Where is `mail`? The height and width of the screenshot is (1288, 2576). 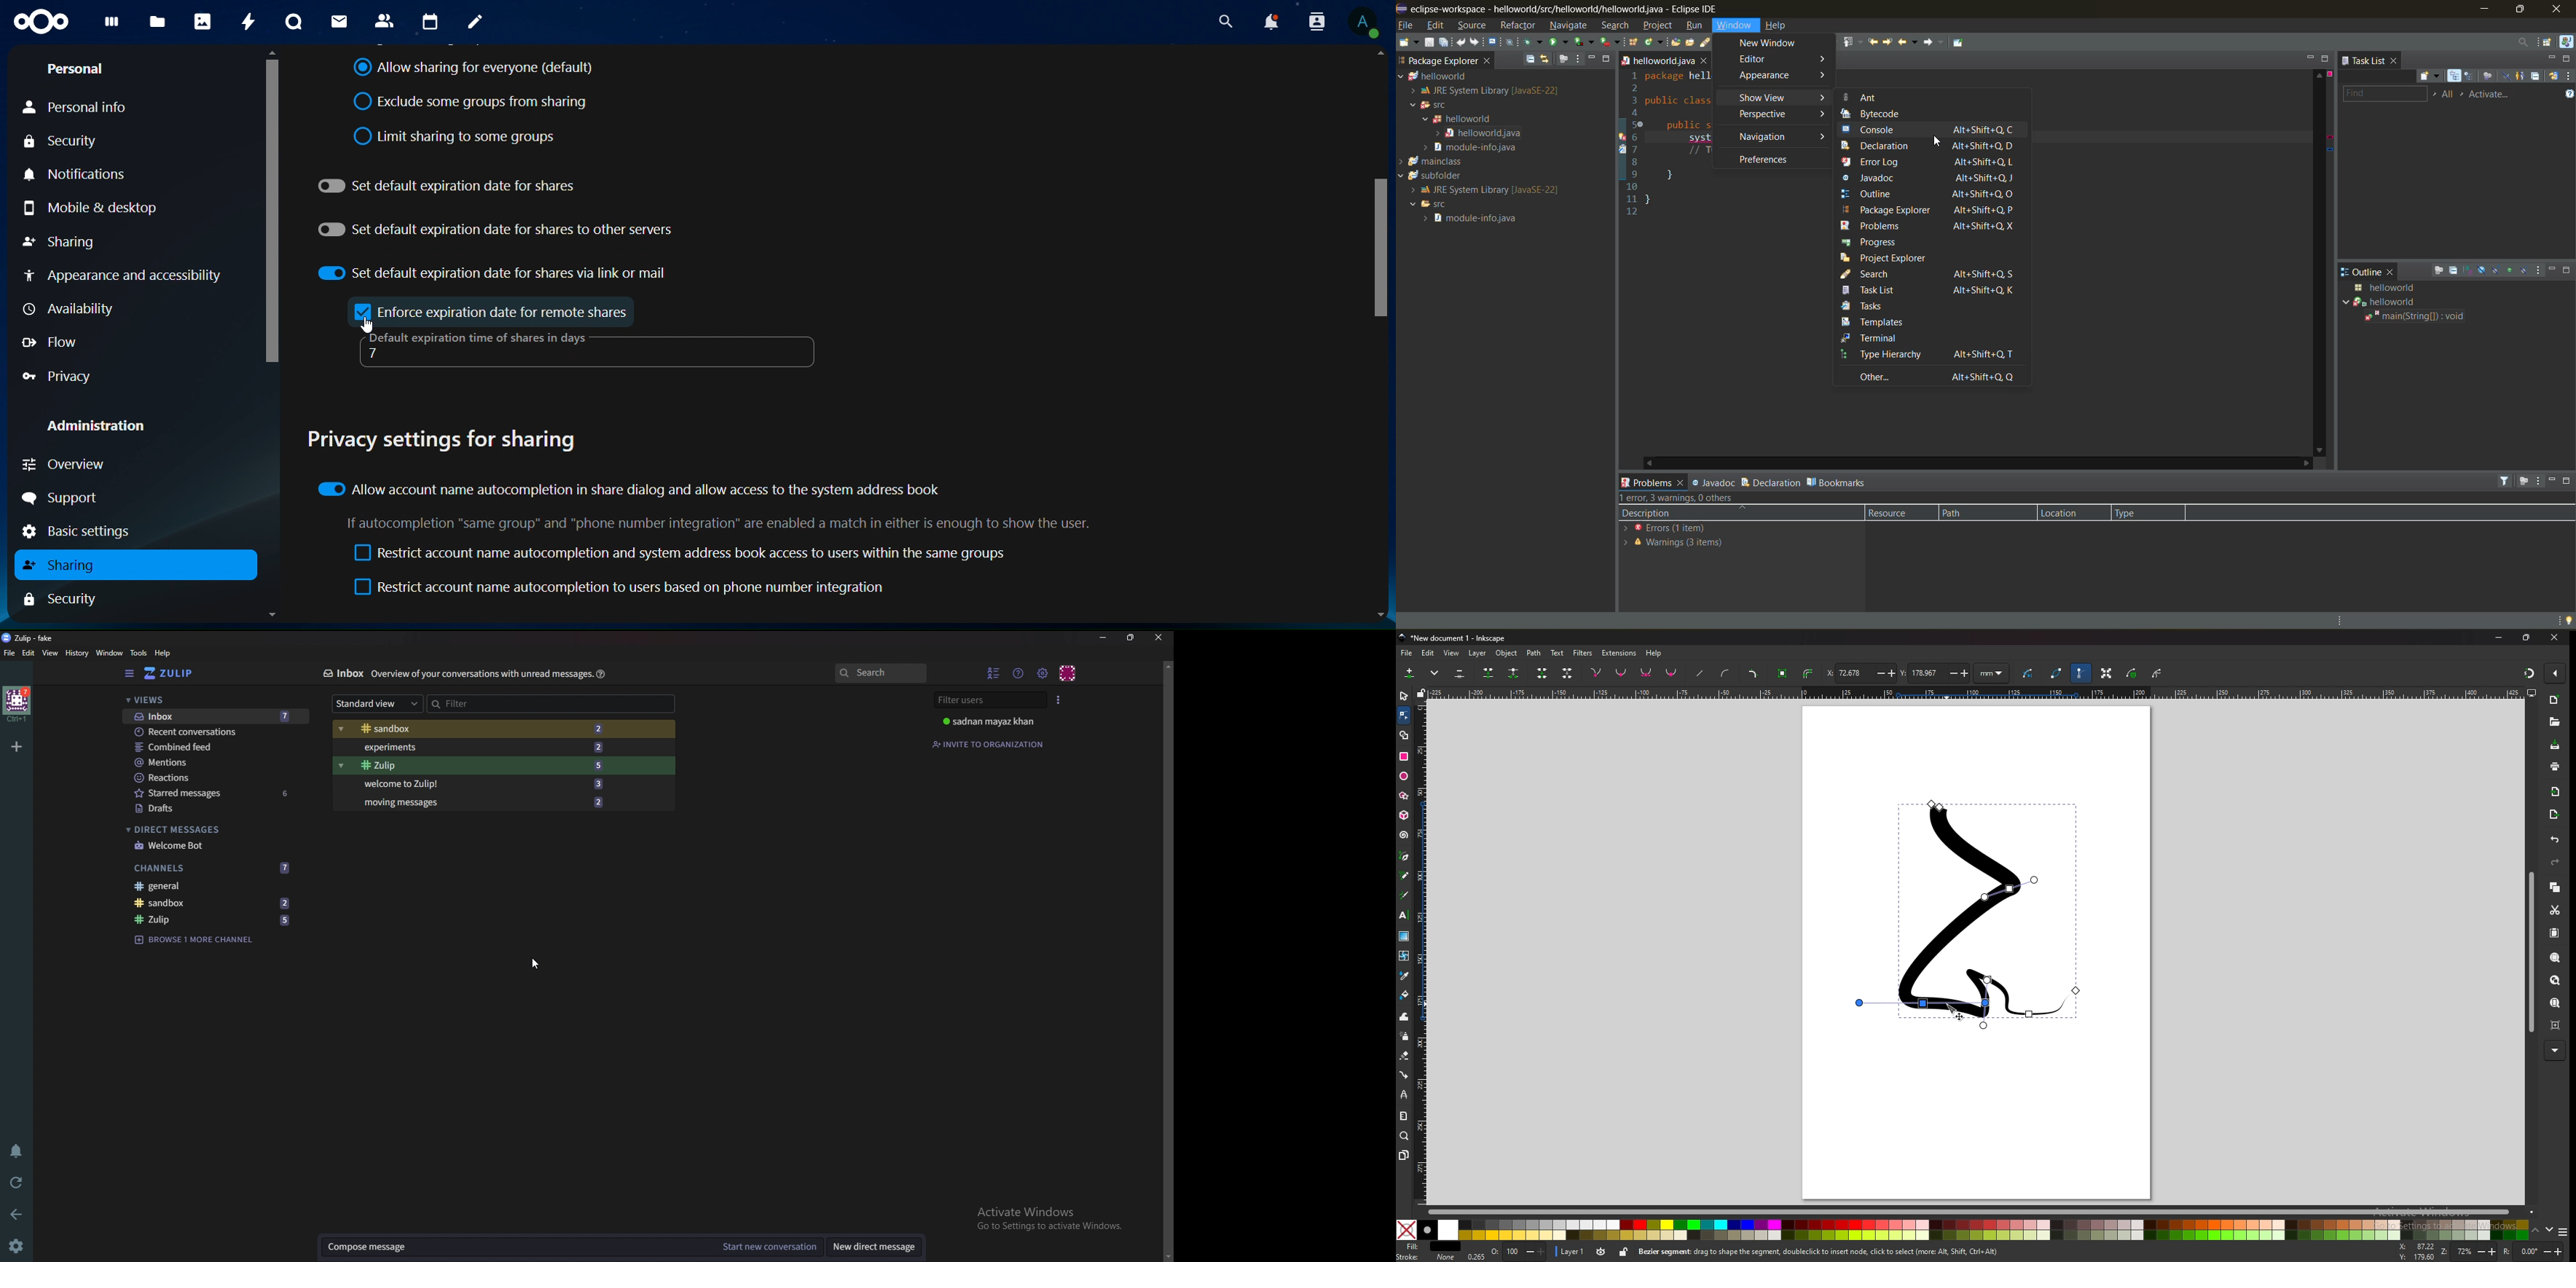 mail is located at coordinates (337, 22).